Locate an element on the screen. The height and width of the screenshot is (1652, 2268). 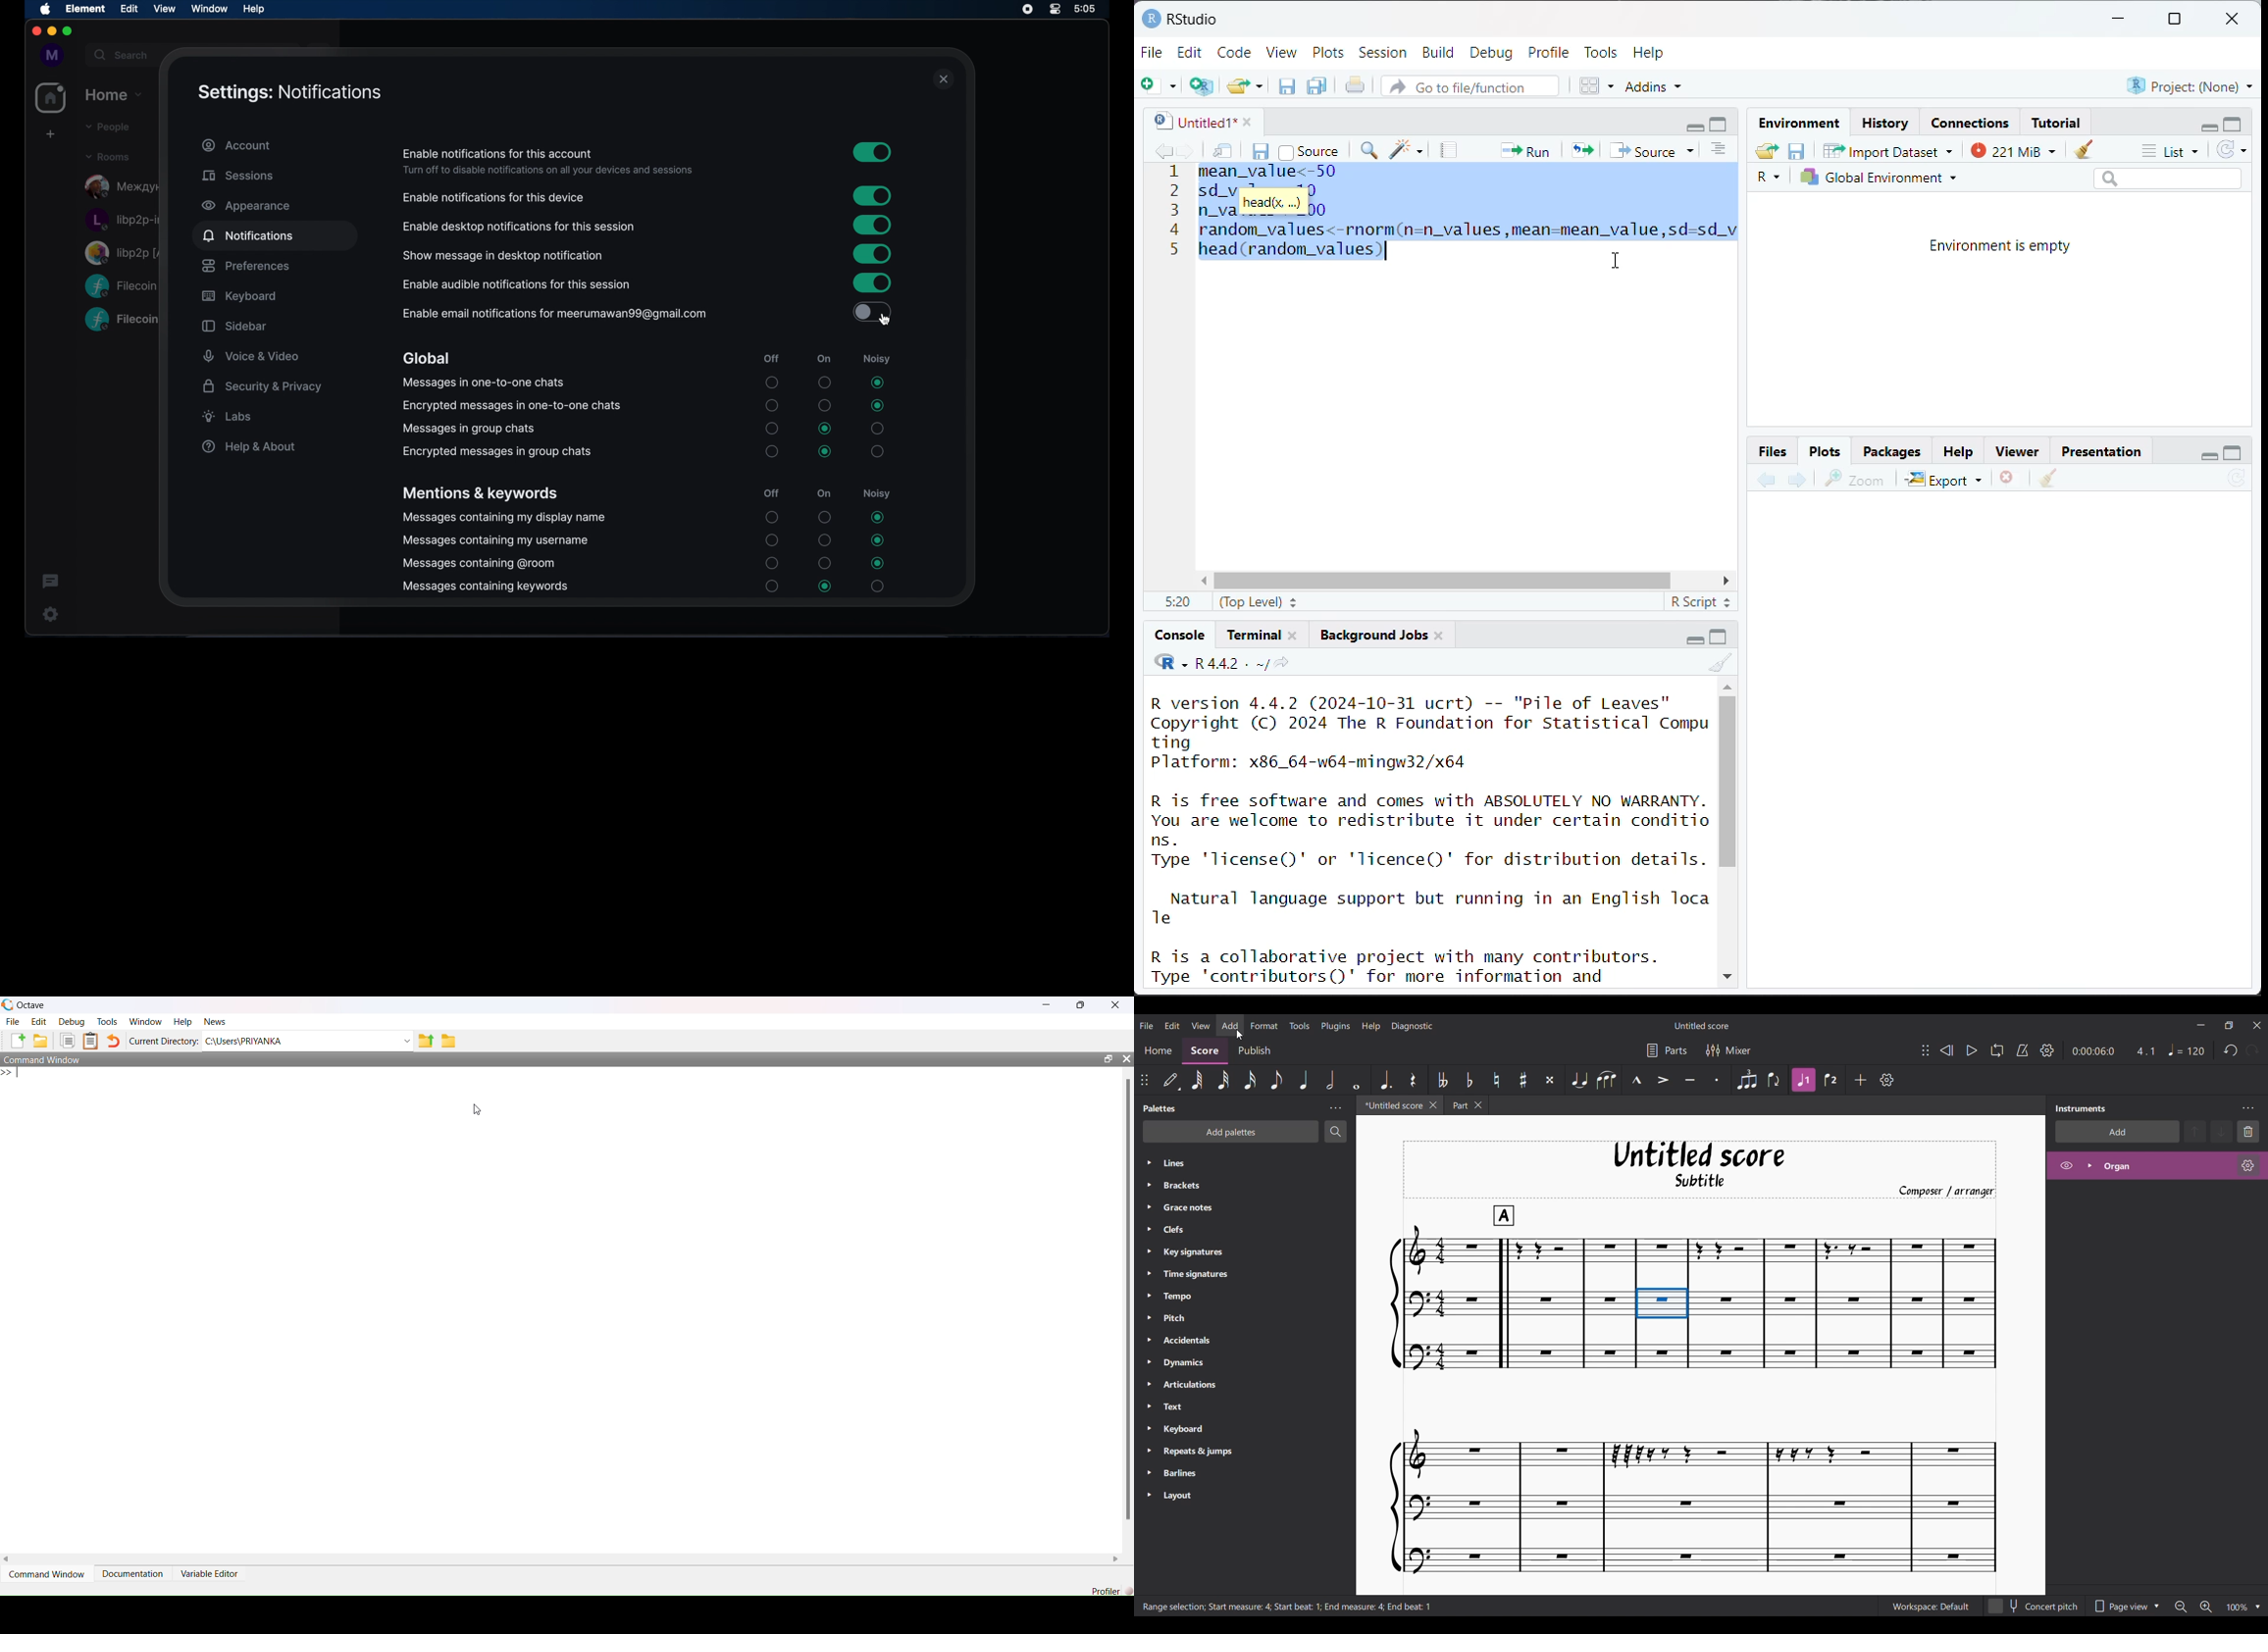
Minimize is located at coordinates (2201, 1025).